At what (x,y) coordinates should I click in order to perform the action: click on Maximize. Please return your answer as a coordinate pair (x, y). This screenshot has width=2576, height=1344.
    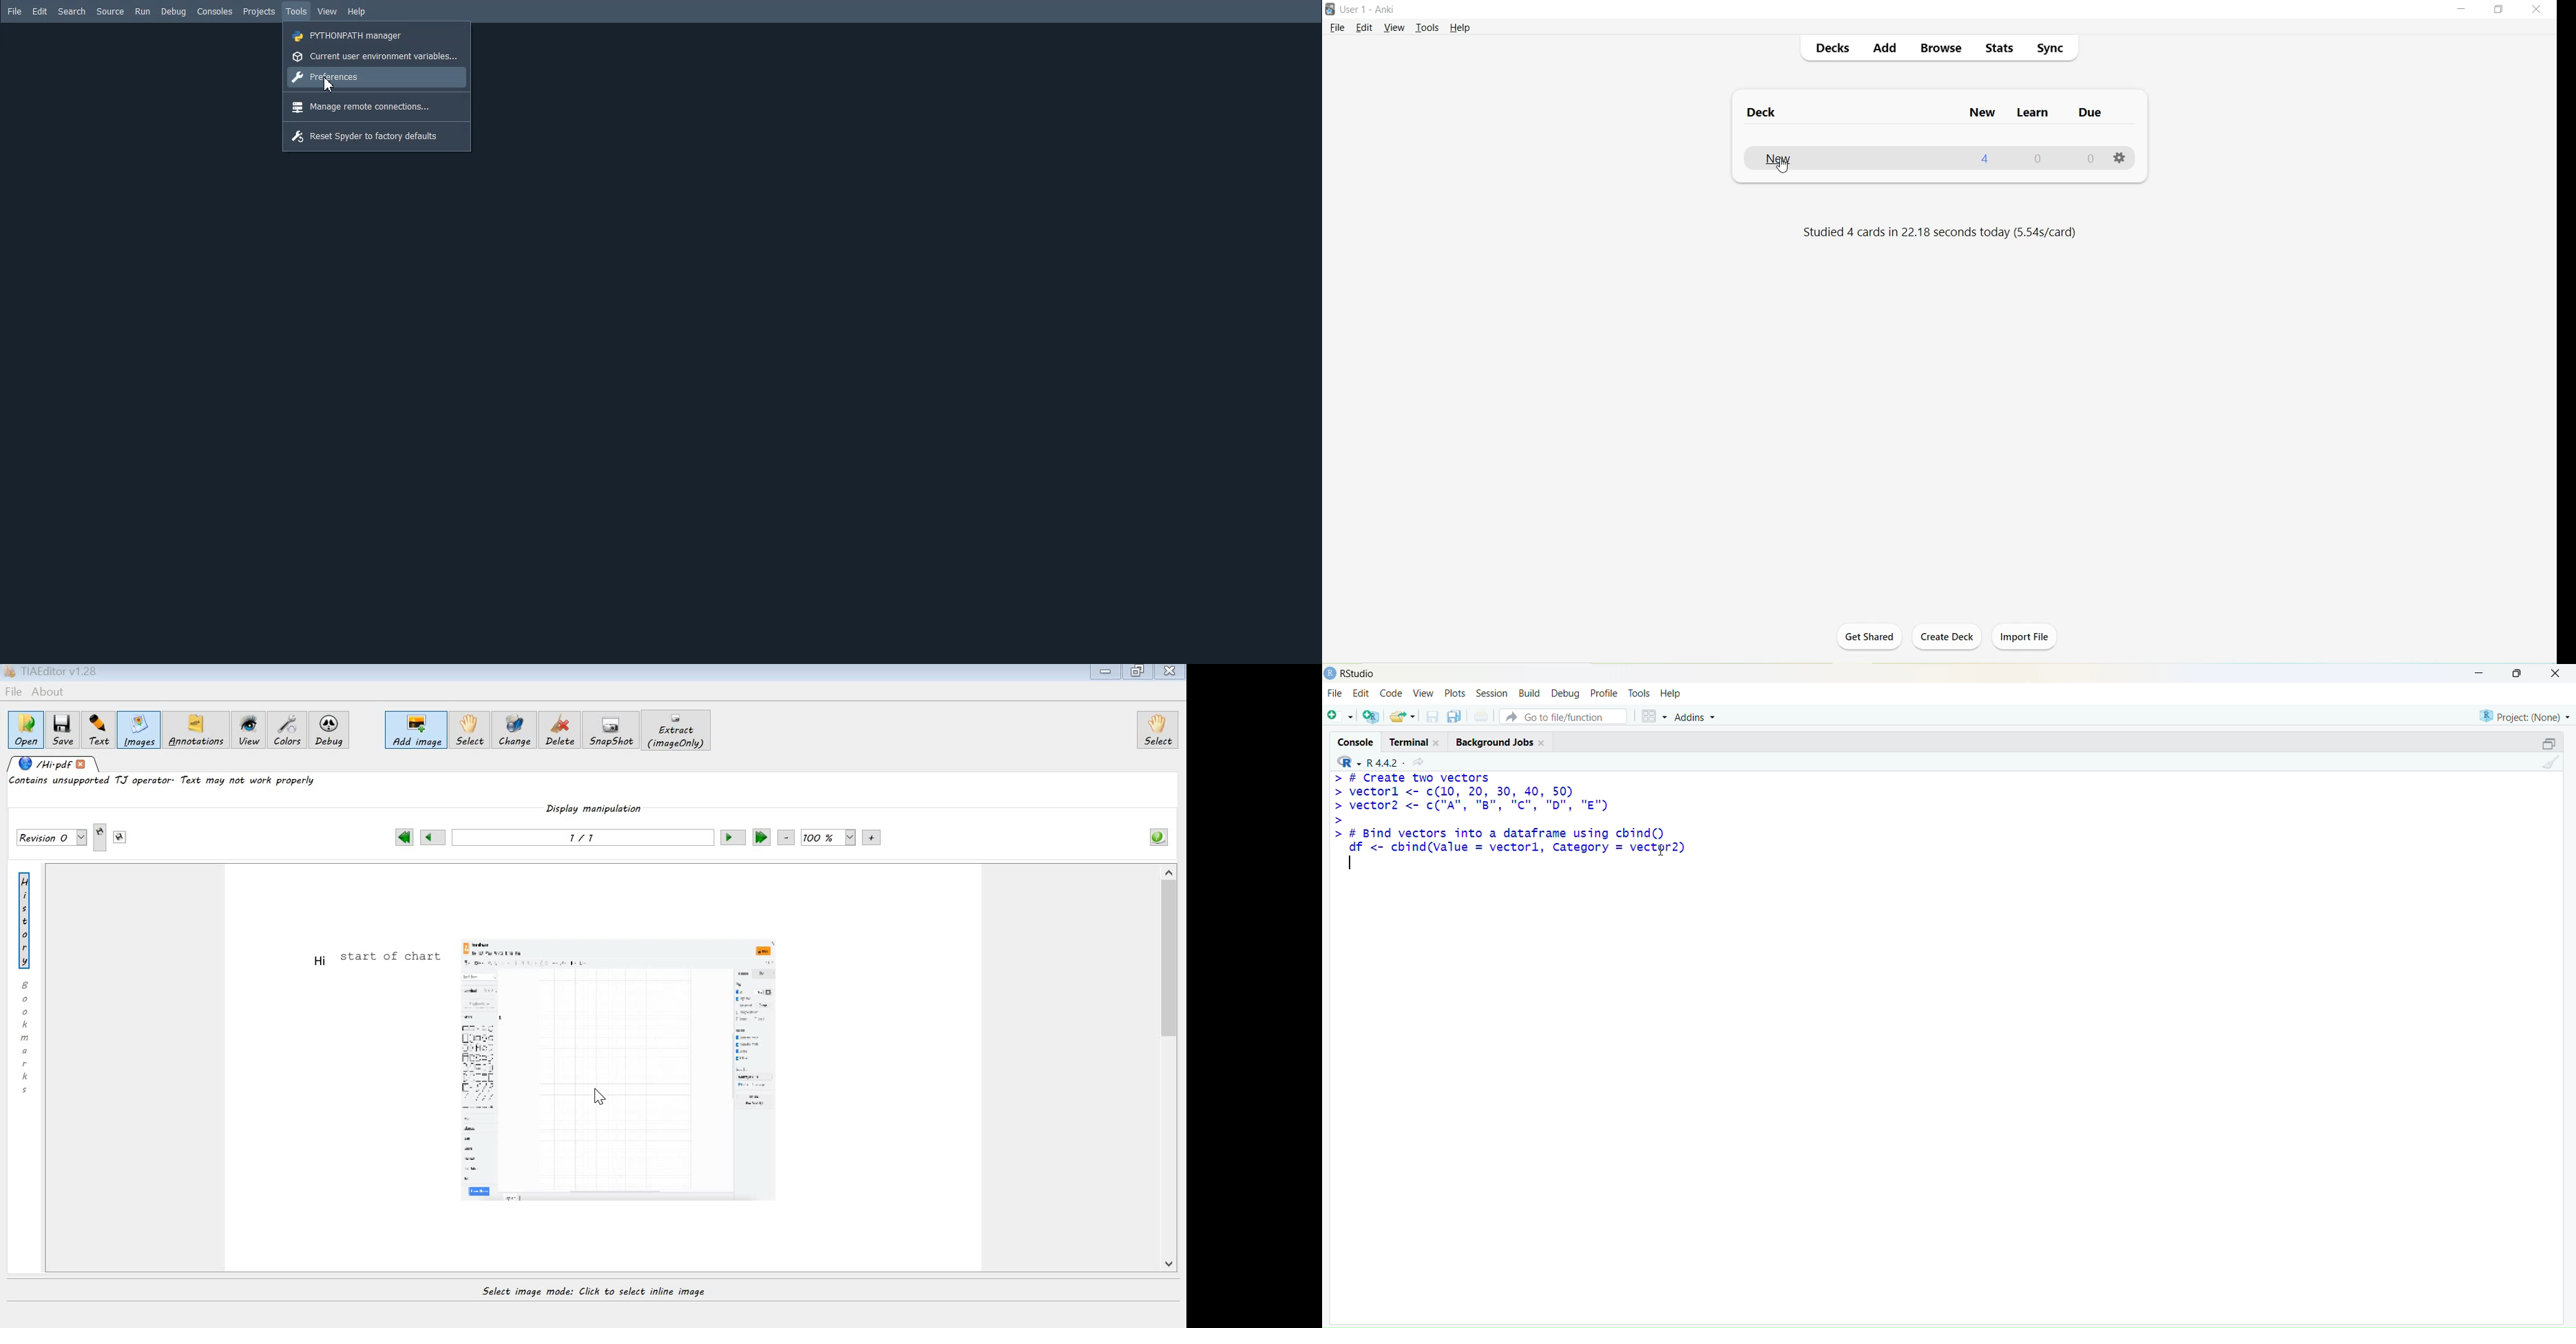
    Looking at the image, I should click on (2518, 673).